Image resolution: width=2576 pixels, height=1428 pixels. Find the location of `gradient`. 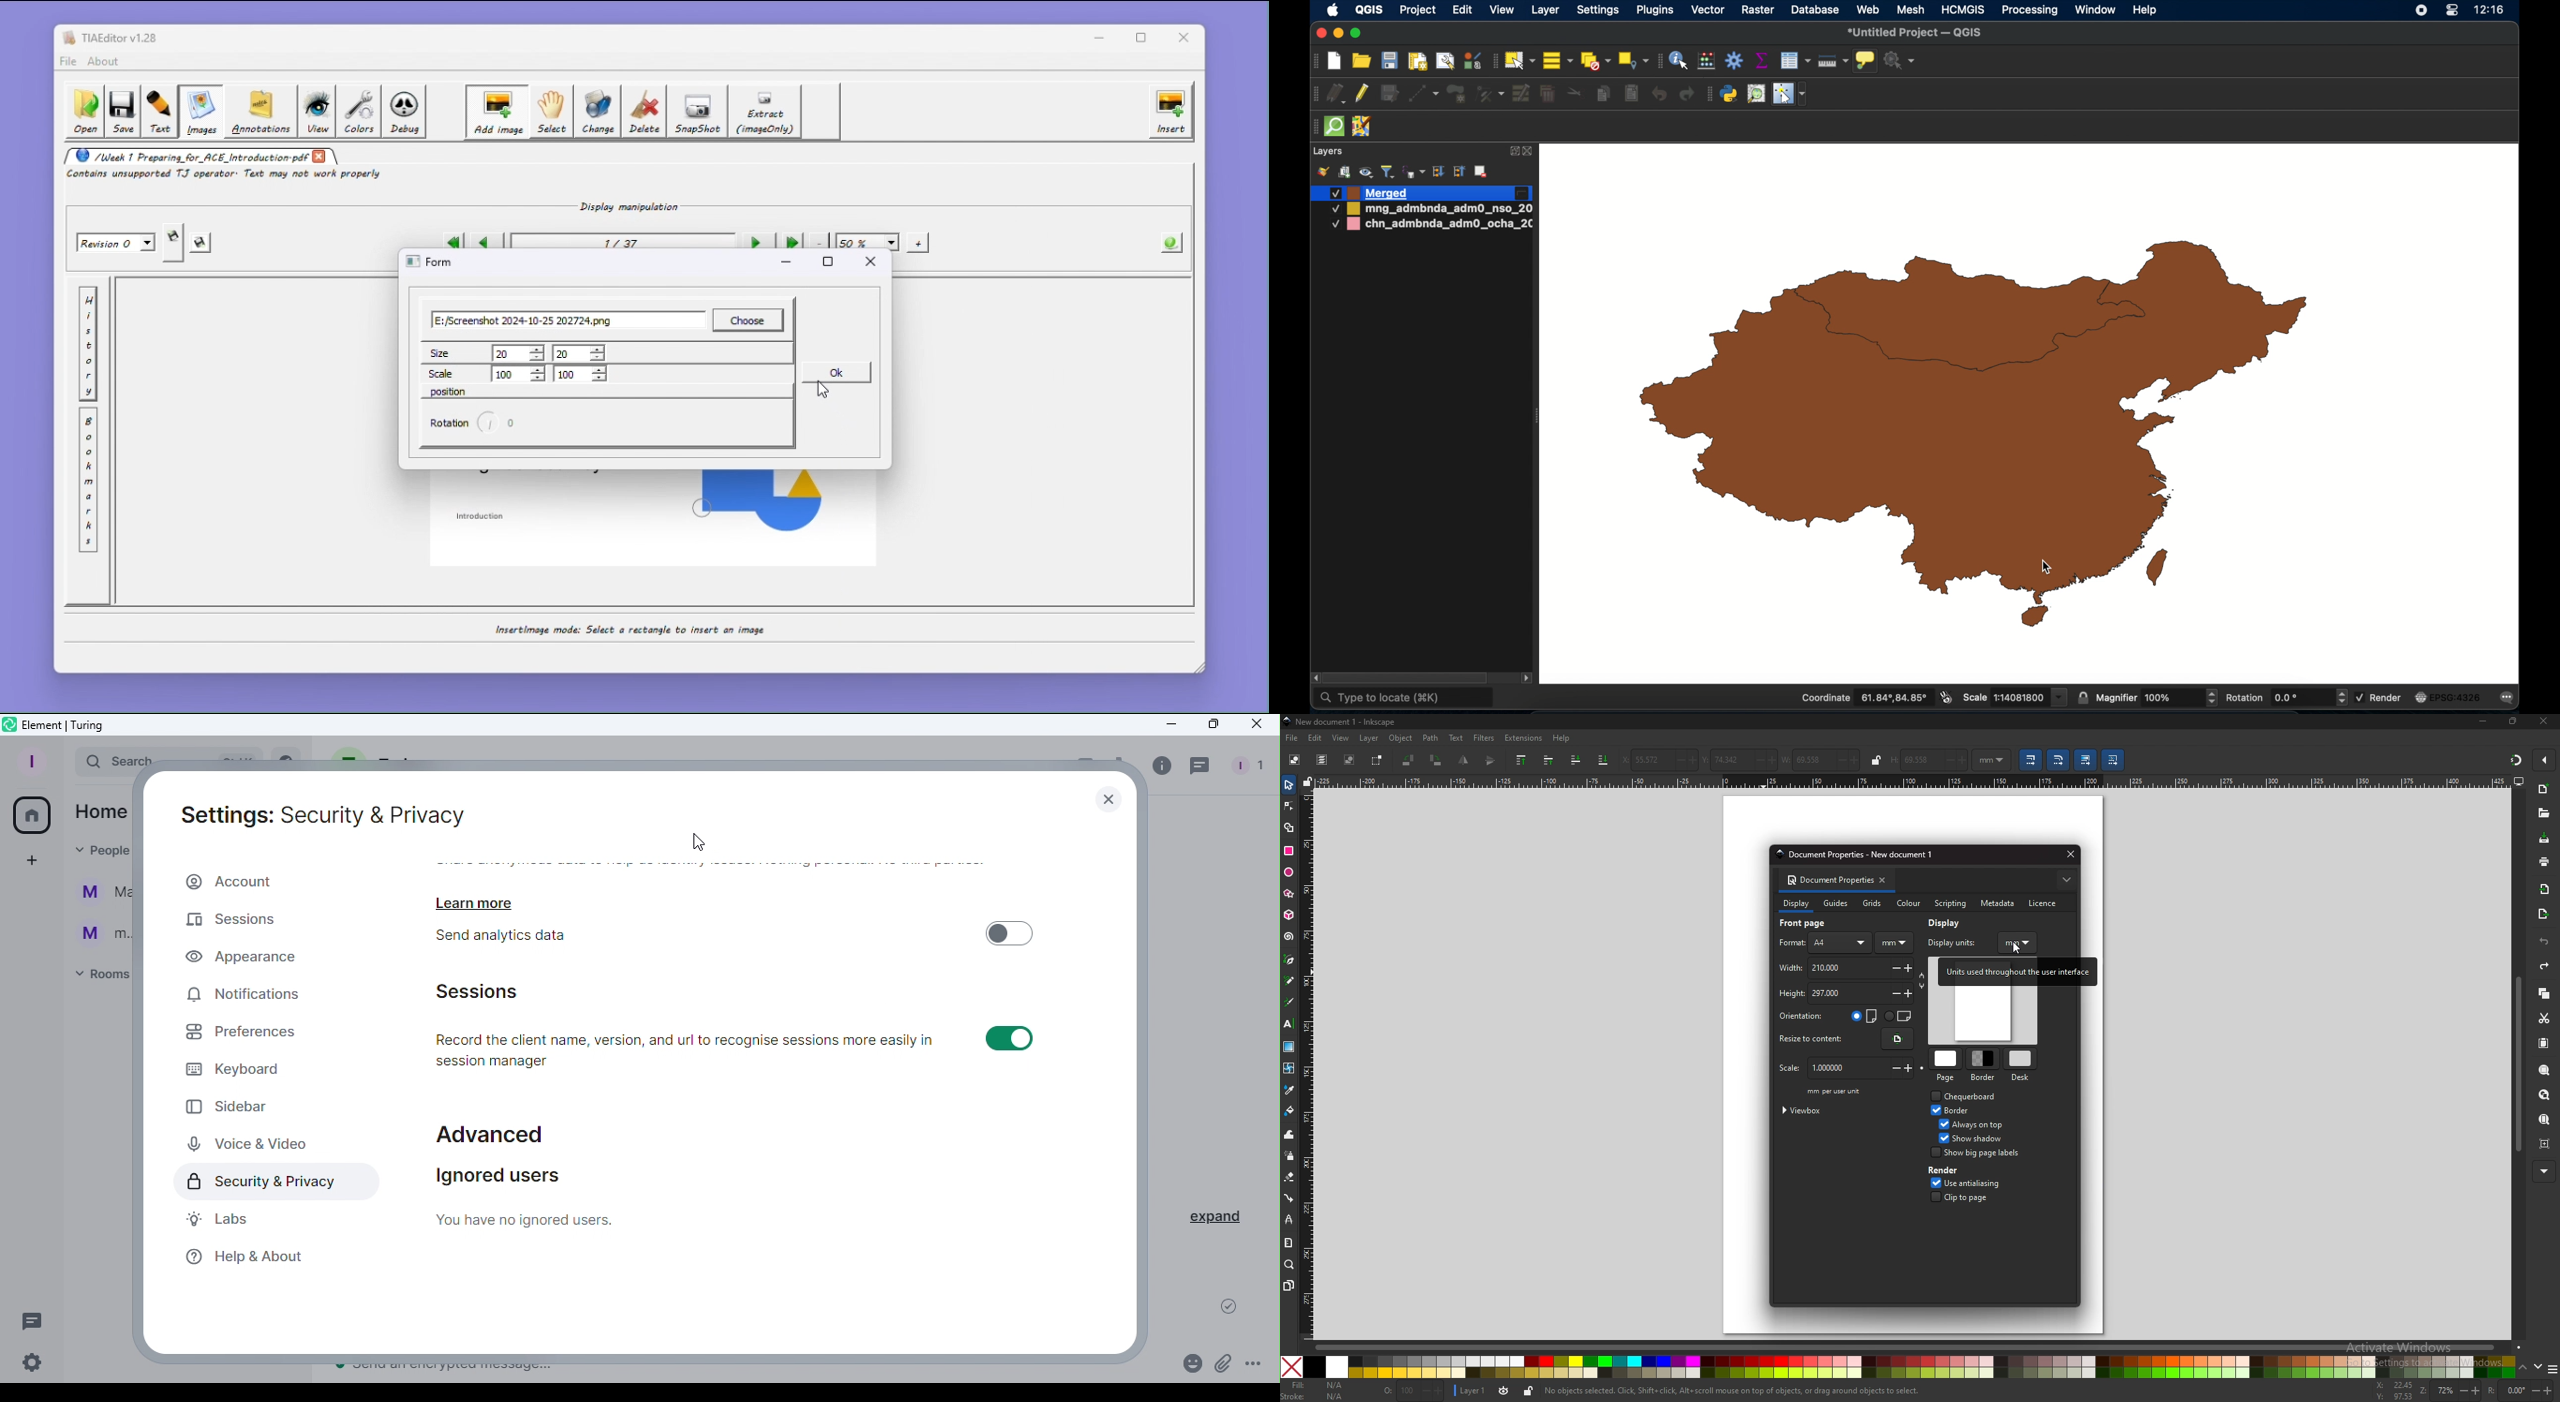

gradient is located at coordinates (1289, 1045).